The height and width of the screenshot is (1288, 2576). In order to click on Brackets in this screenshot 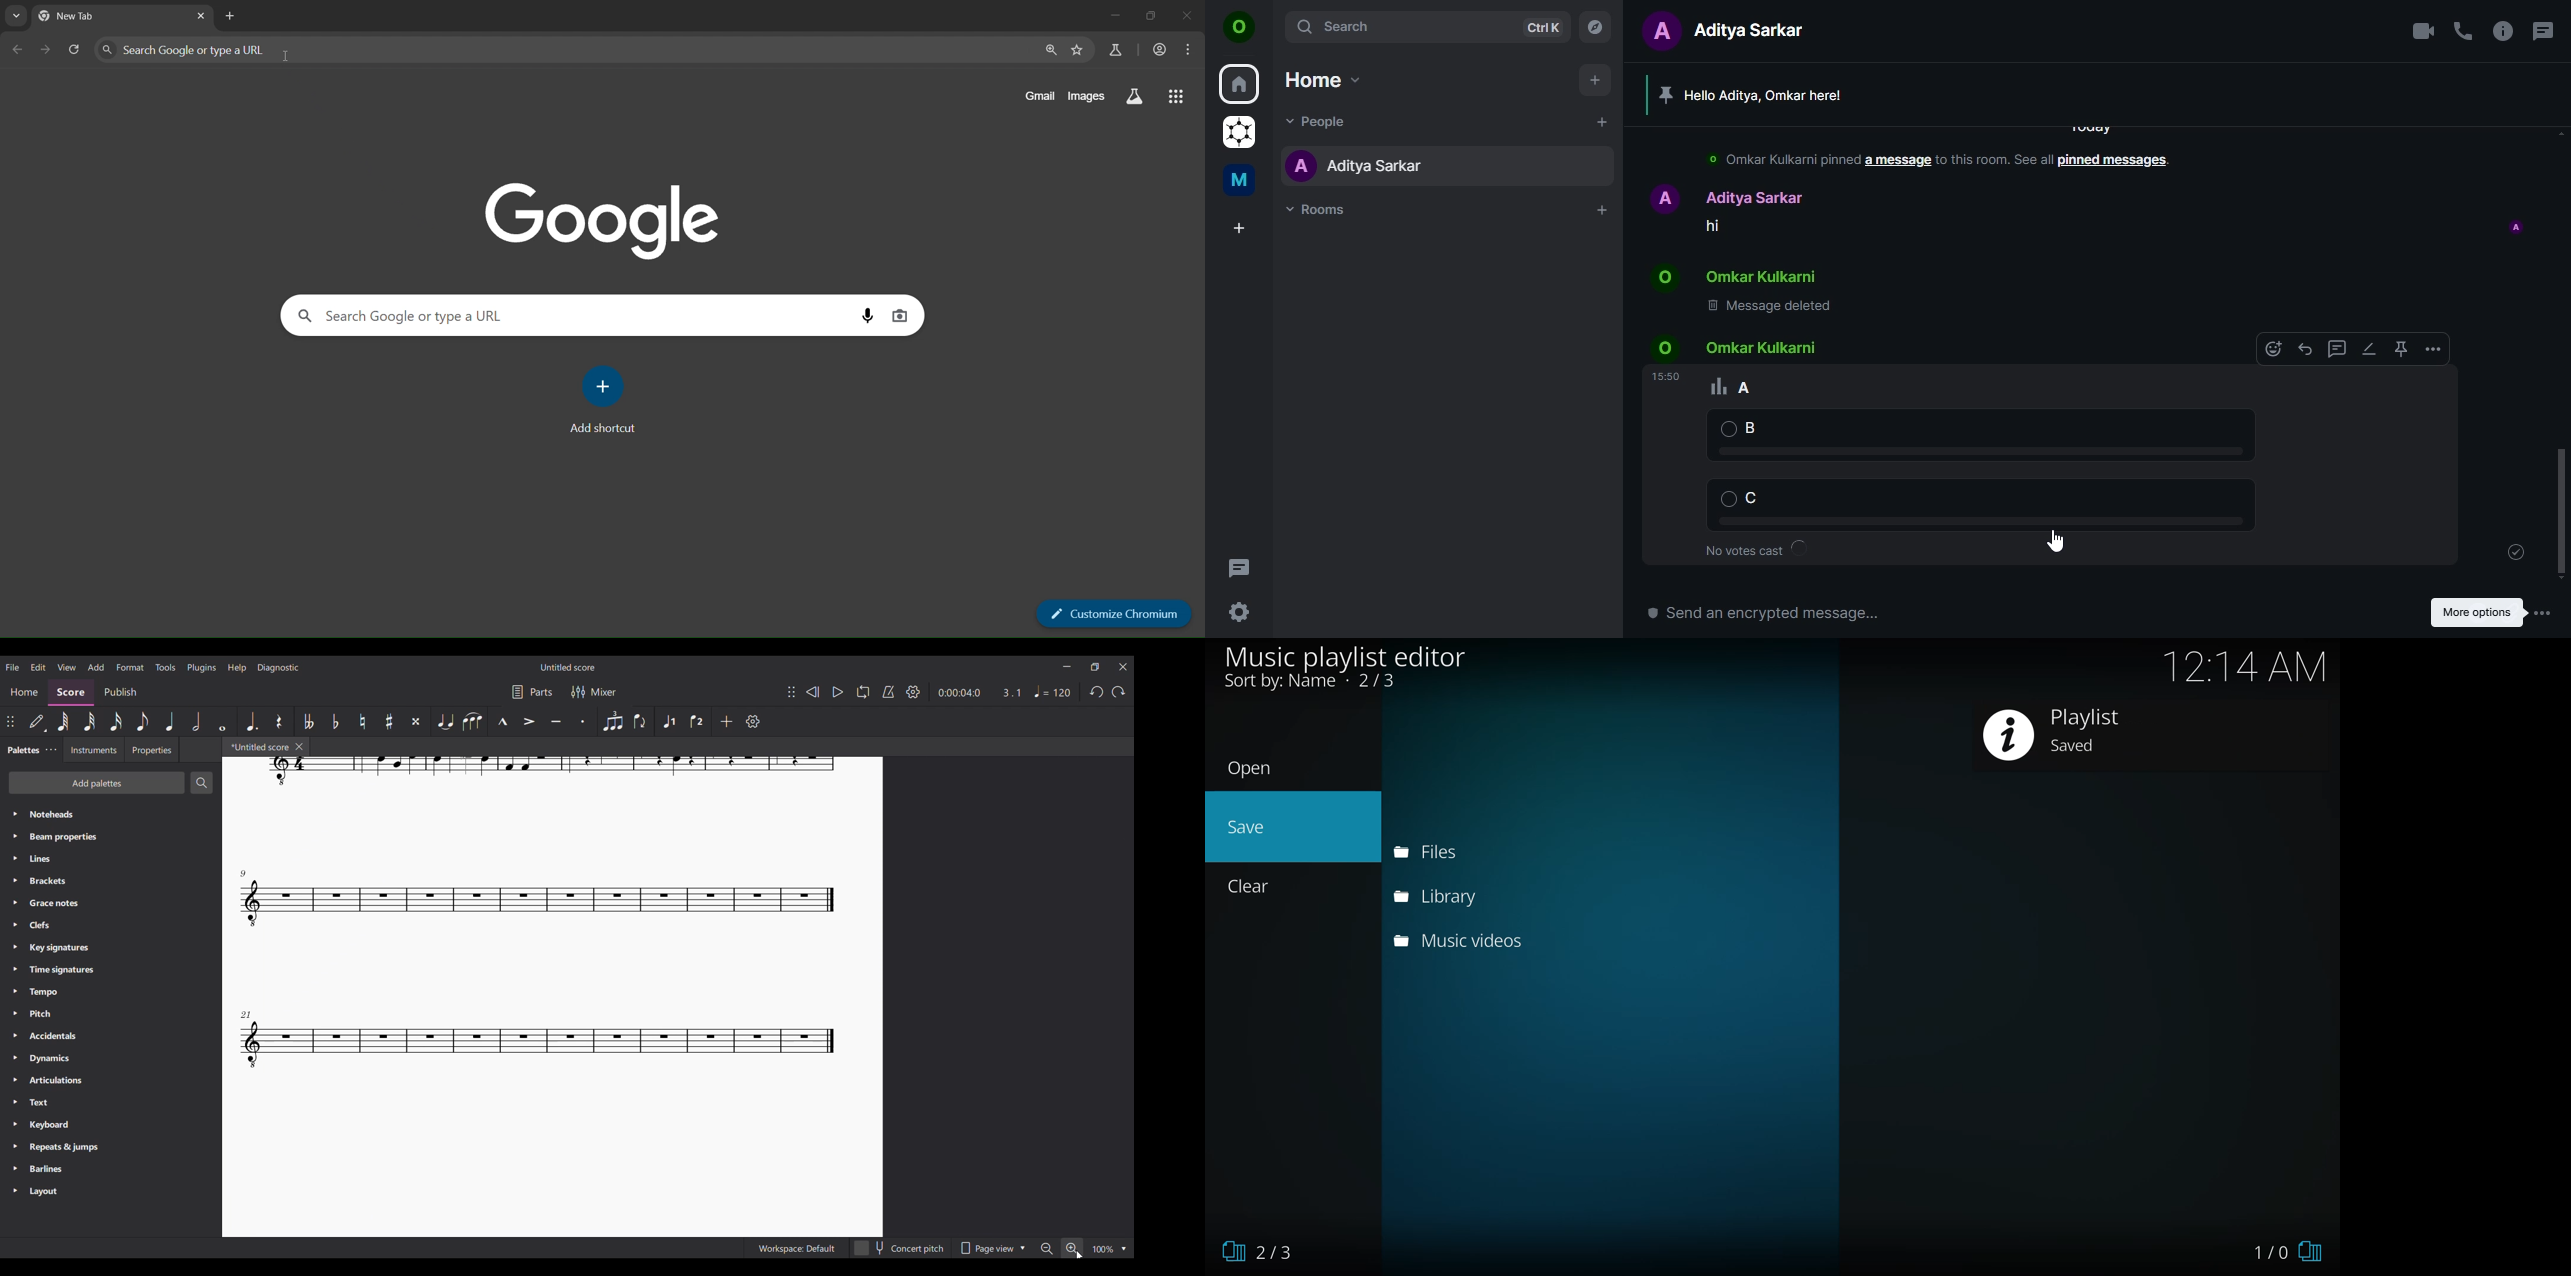, I will do `click(110, 881)`.